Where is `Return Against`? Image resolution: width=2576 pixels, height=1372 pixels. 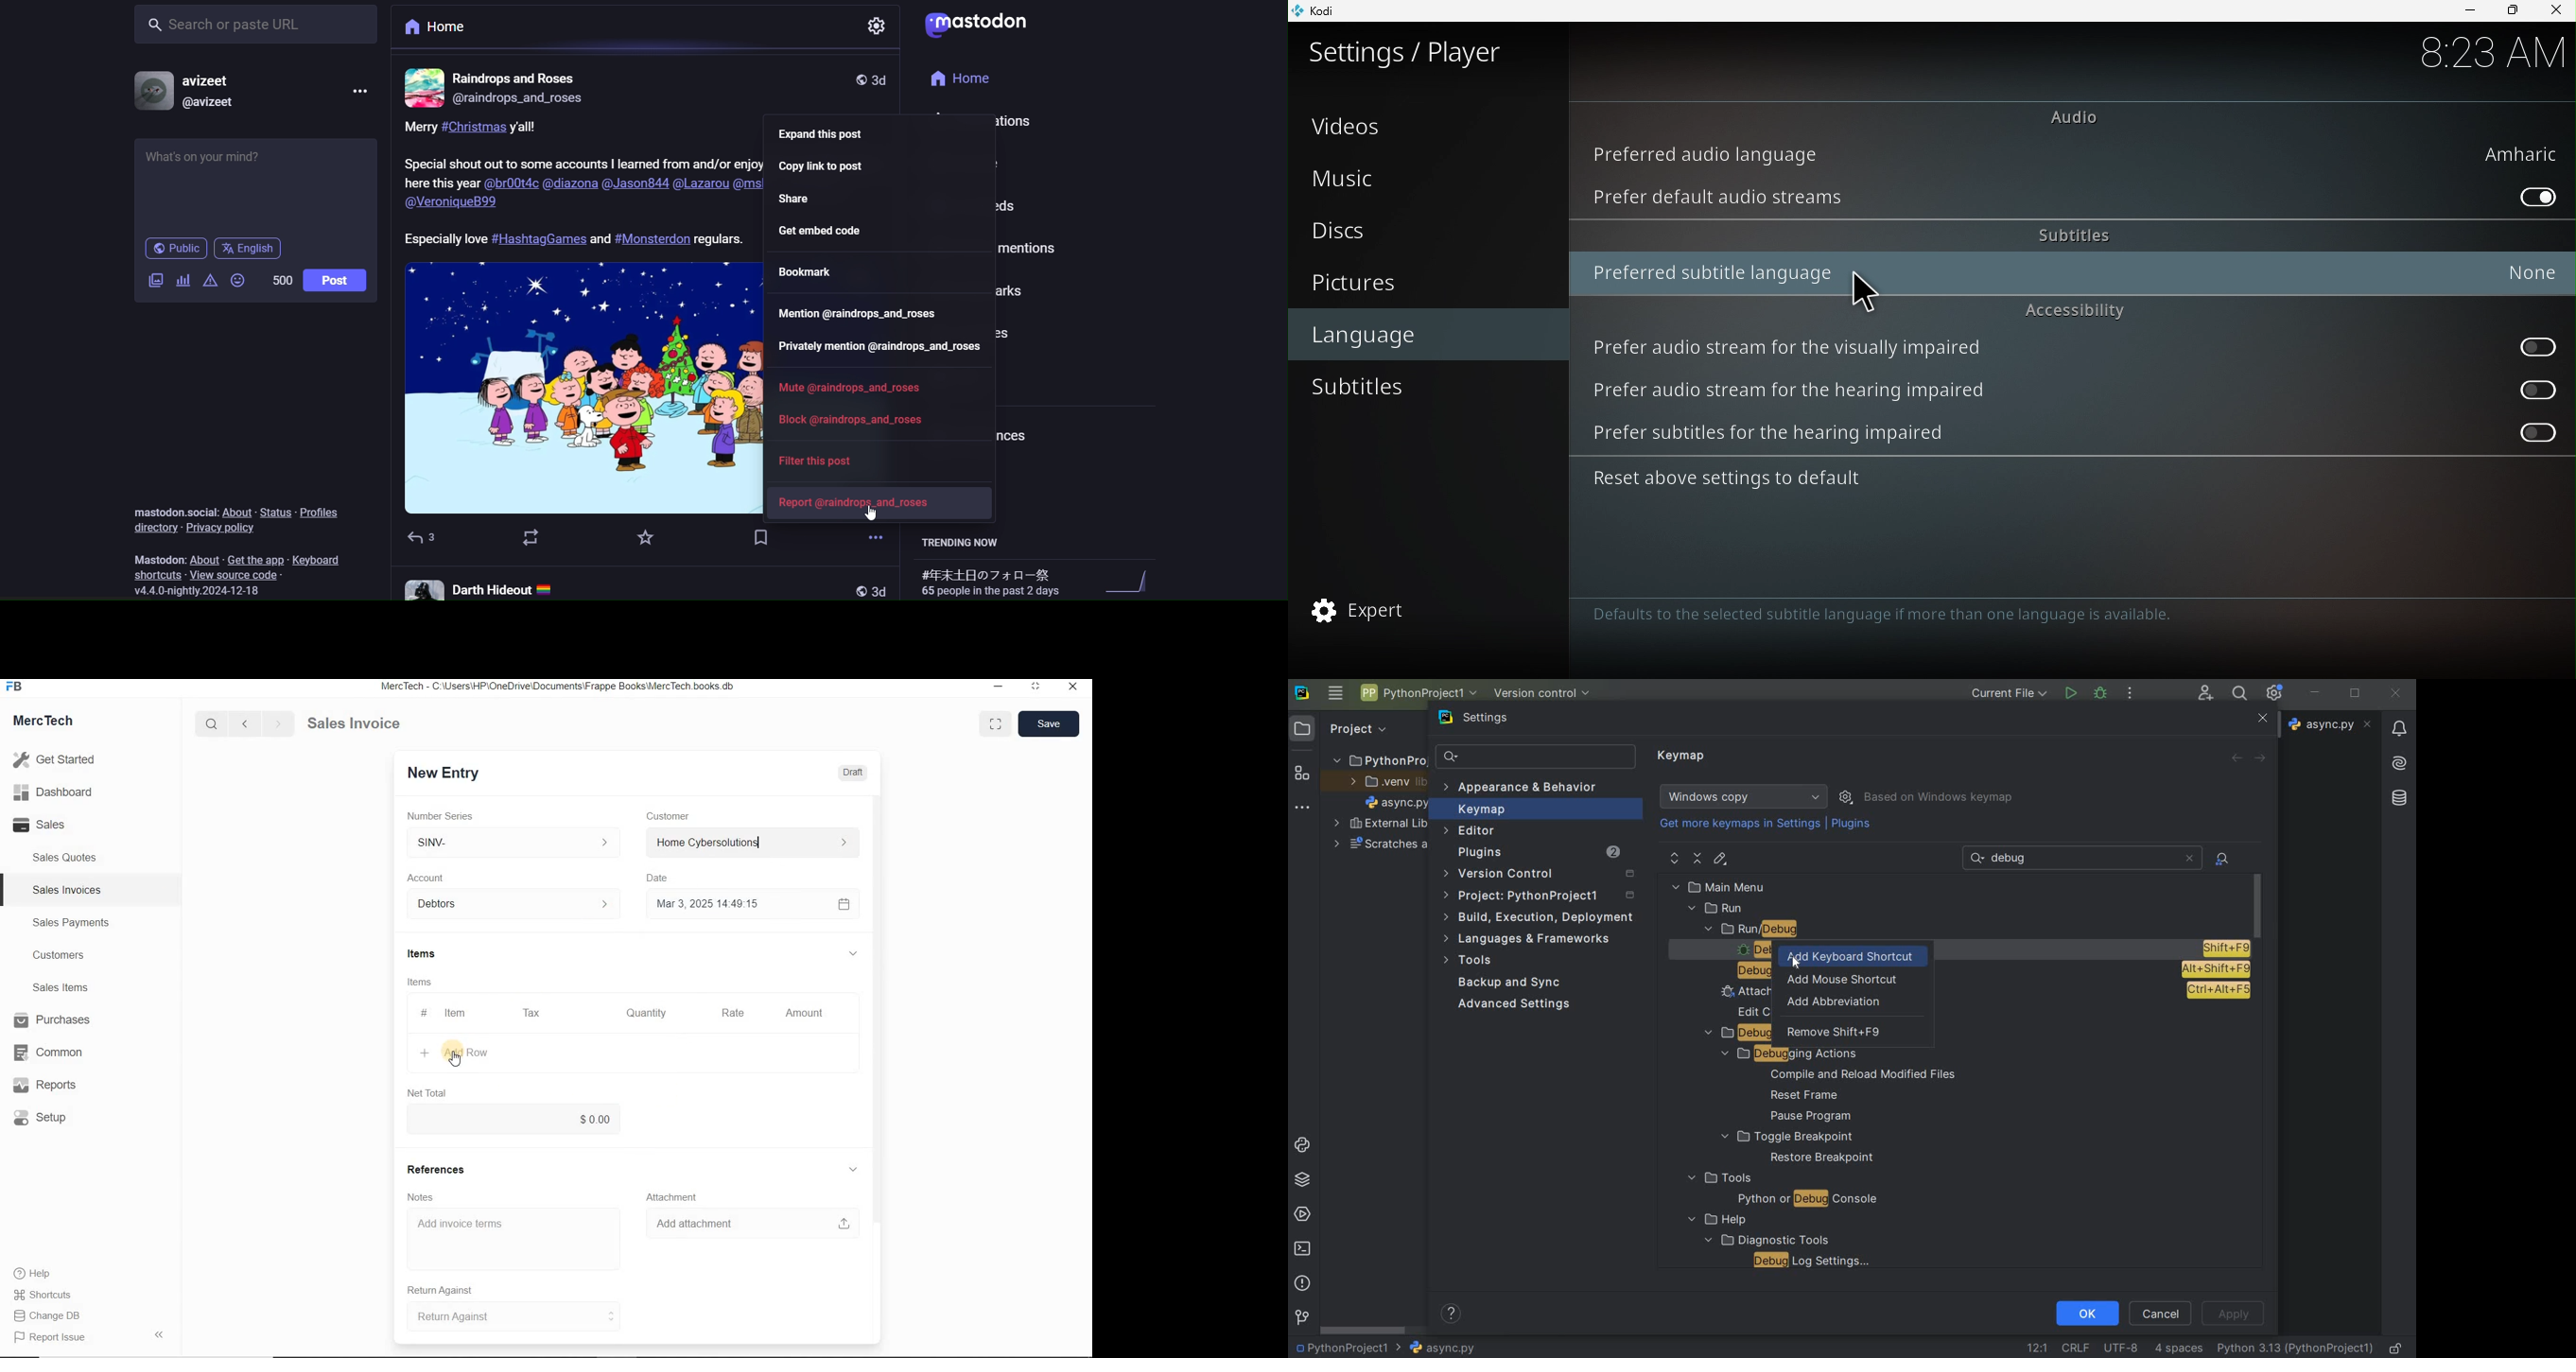 Return Against is located at coordinates (449, 1290).